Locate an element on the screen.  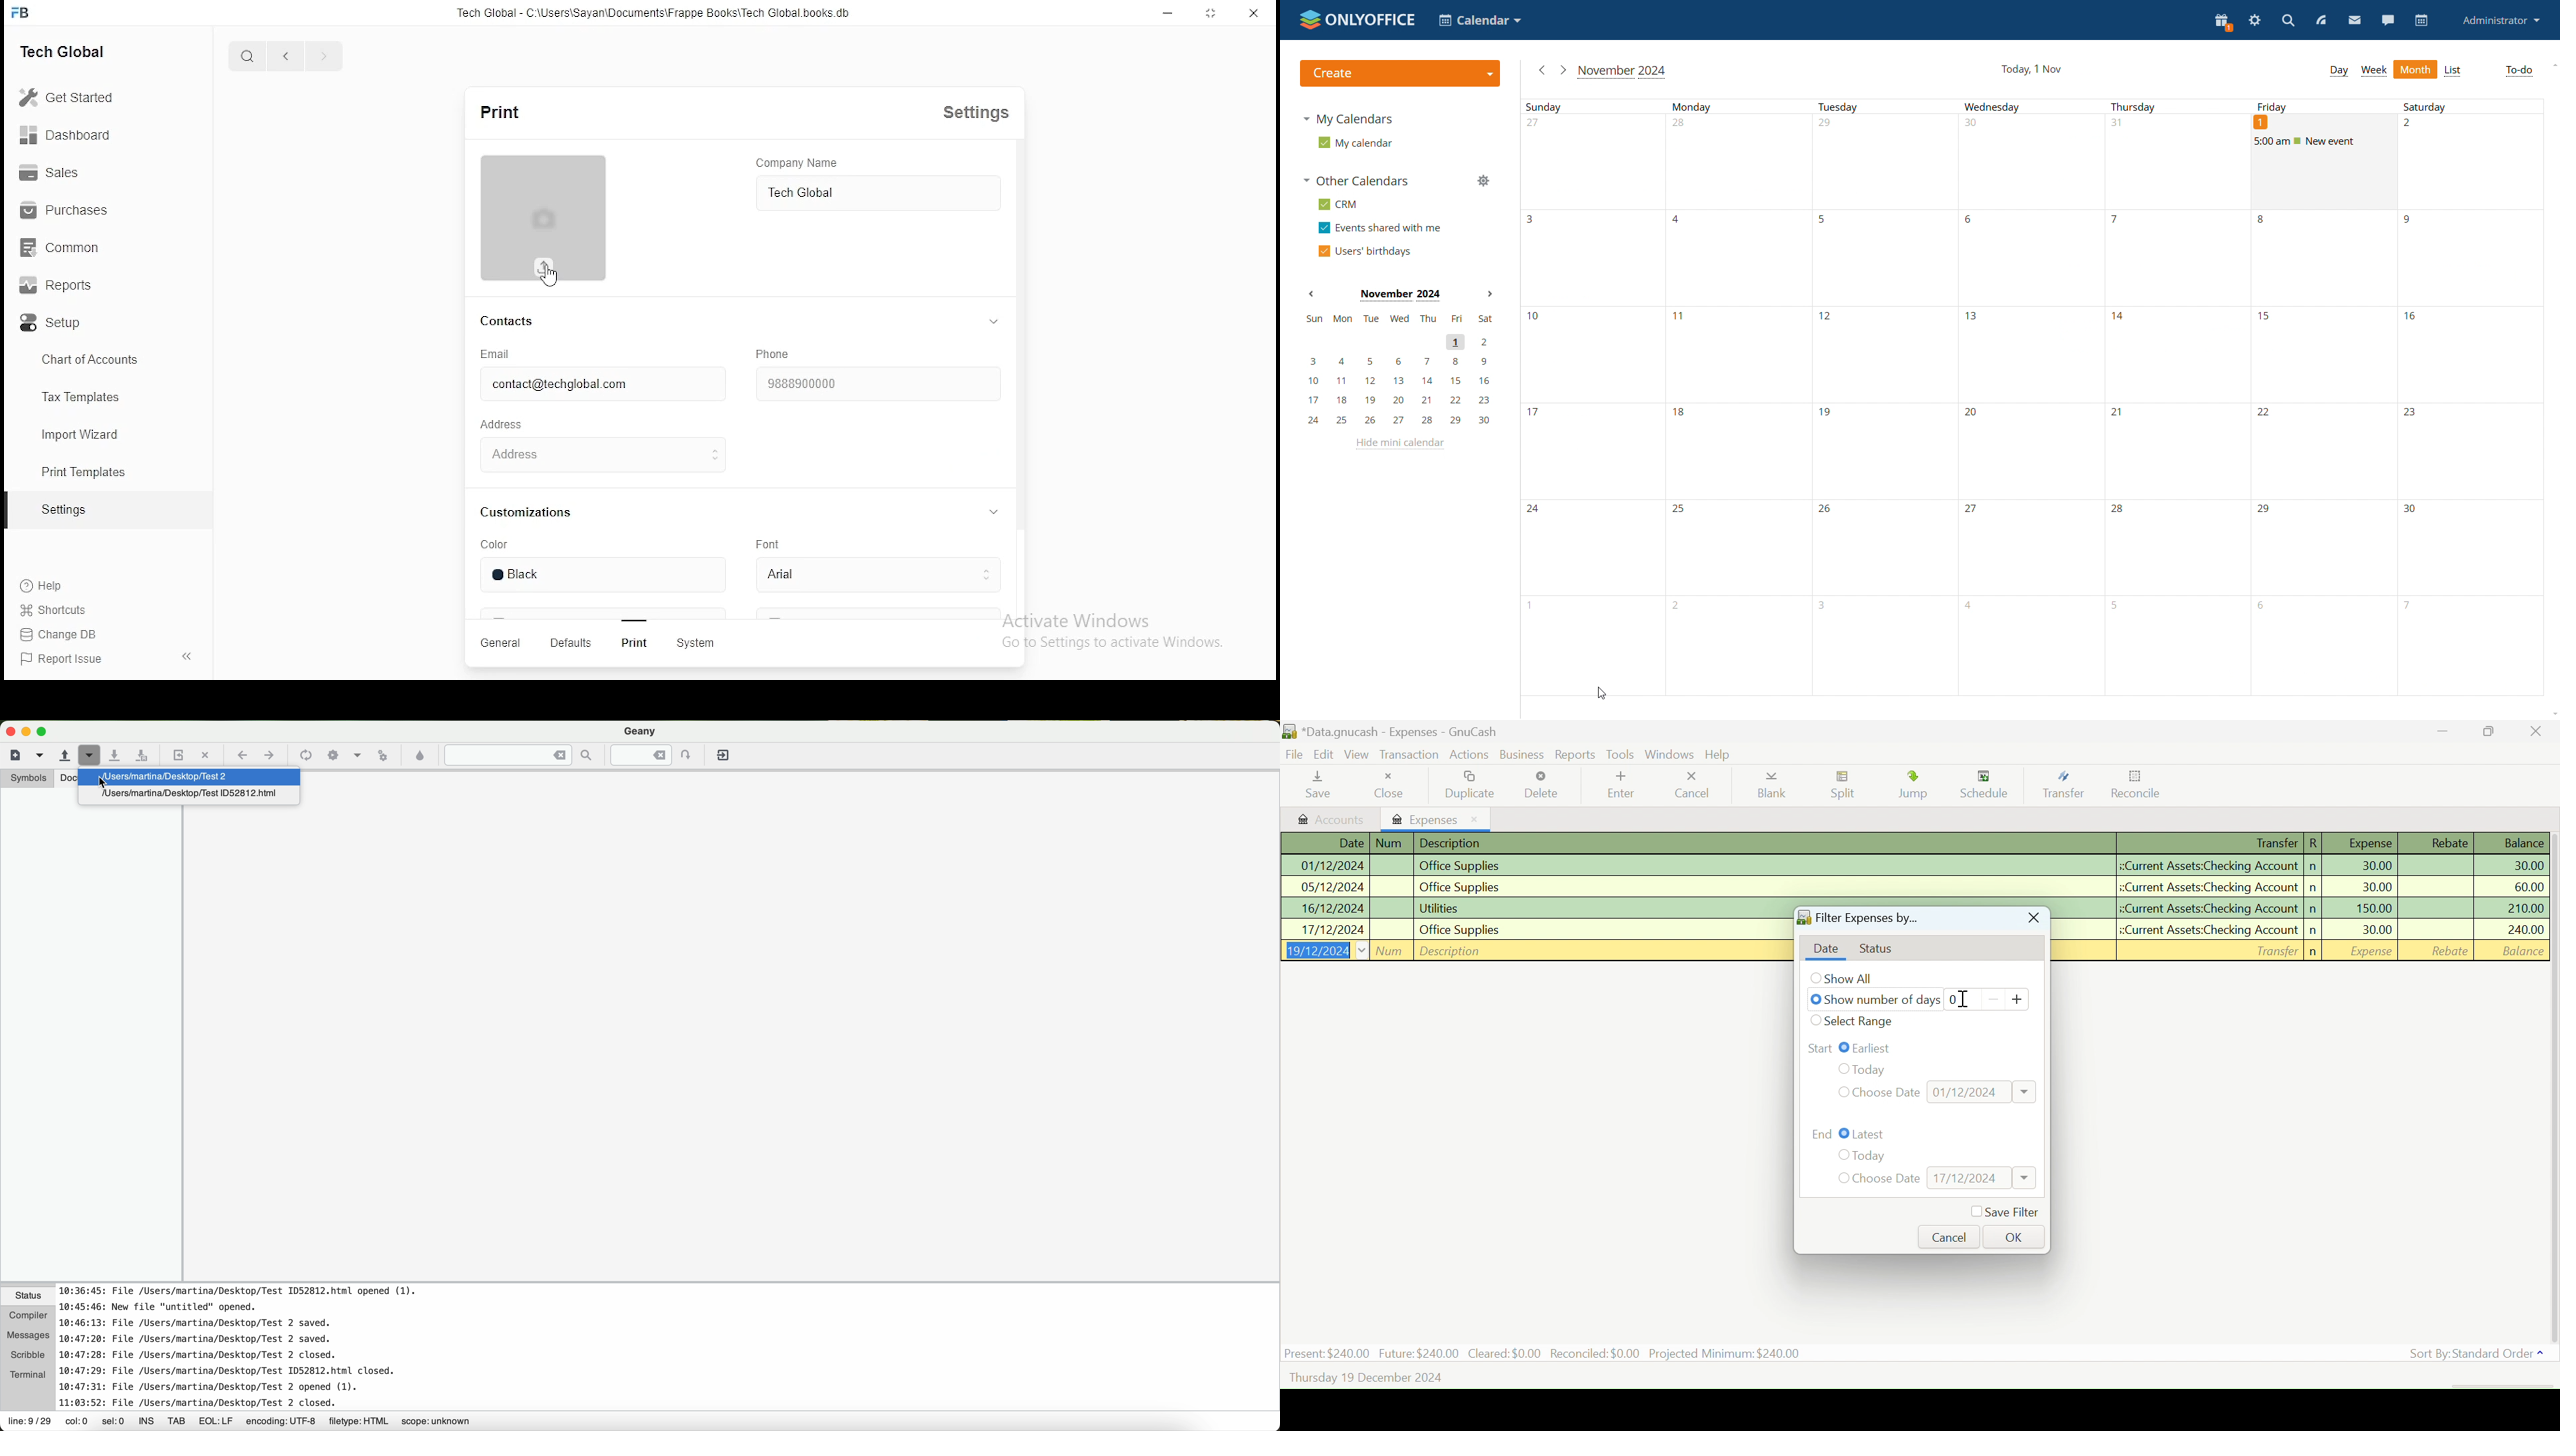
Company Name is located at coordinates (828, 163).